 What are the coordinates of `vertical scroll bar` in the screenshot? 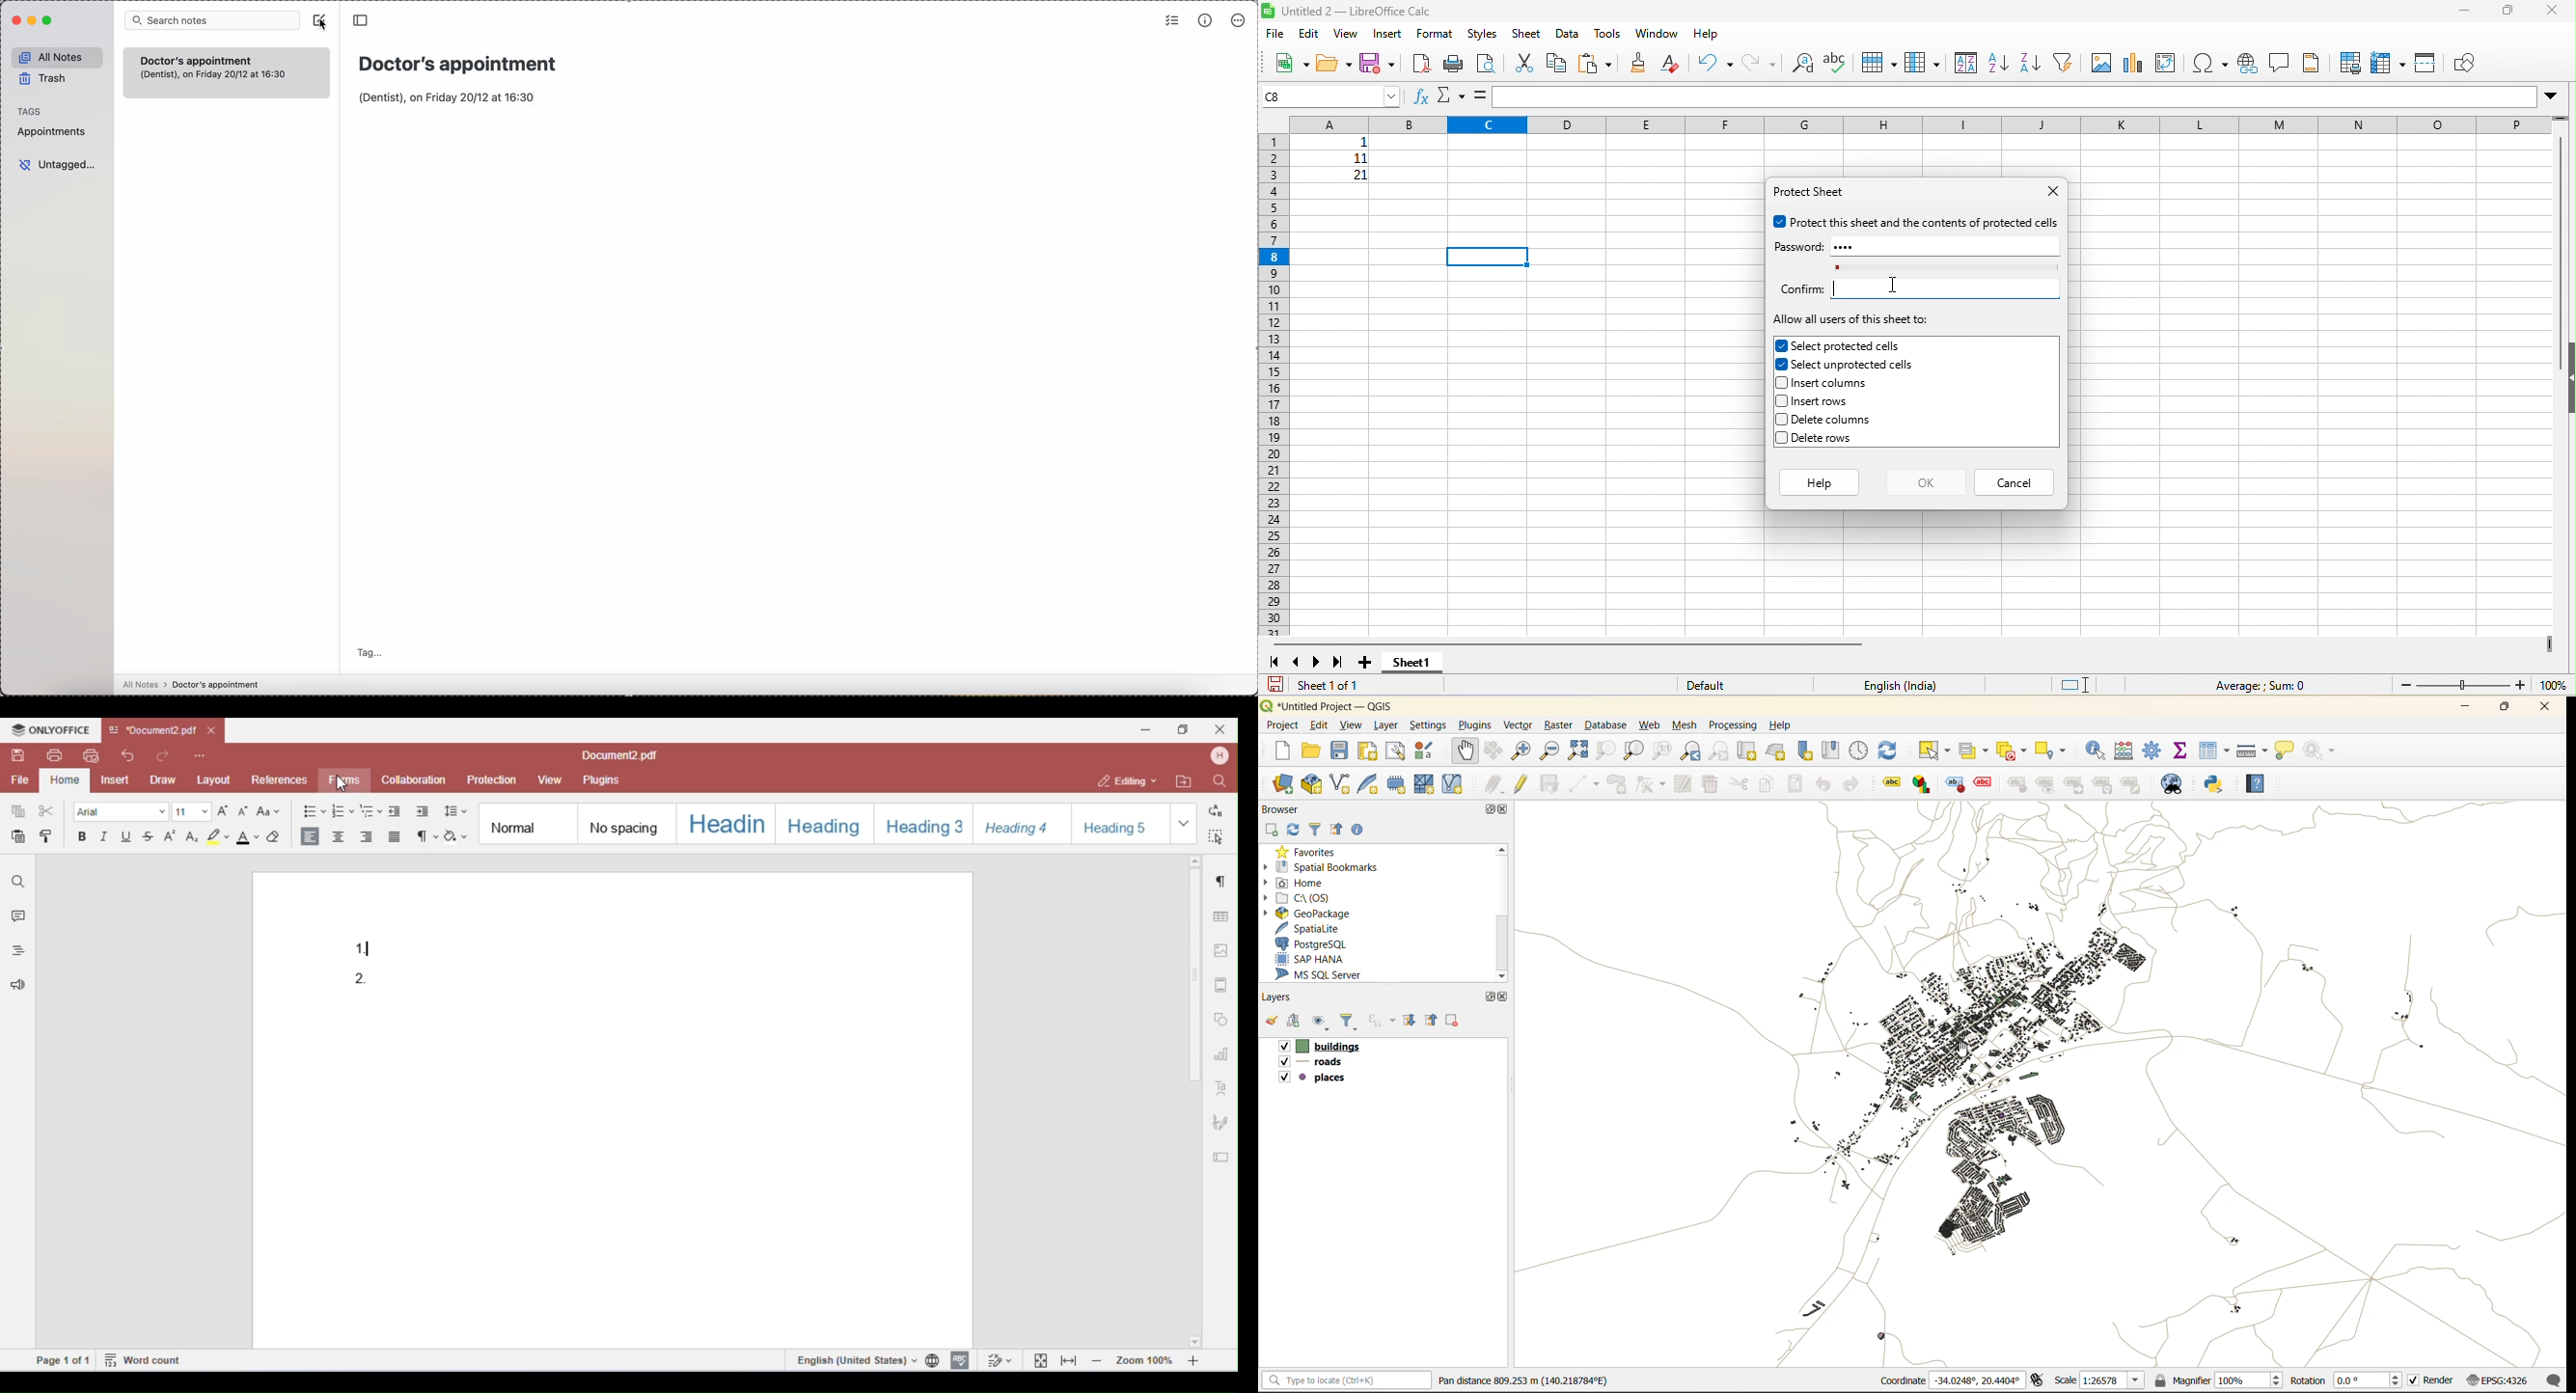 It's located at (2562, 238).